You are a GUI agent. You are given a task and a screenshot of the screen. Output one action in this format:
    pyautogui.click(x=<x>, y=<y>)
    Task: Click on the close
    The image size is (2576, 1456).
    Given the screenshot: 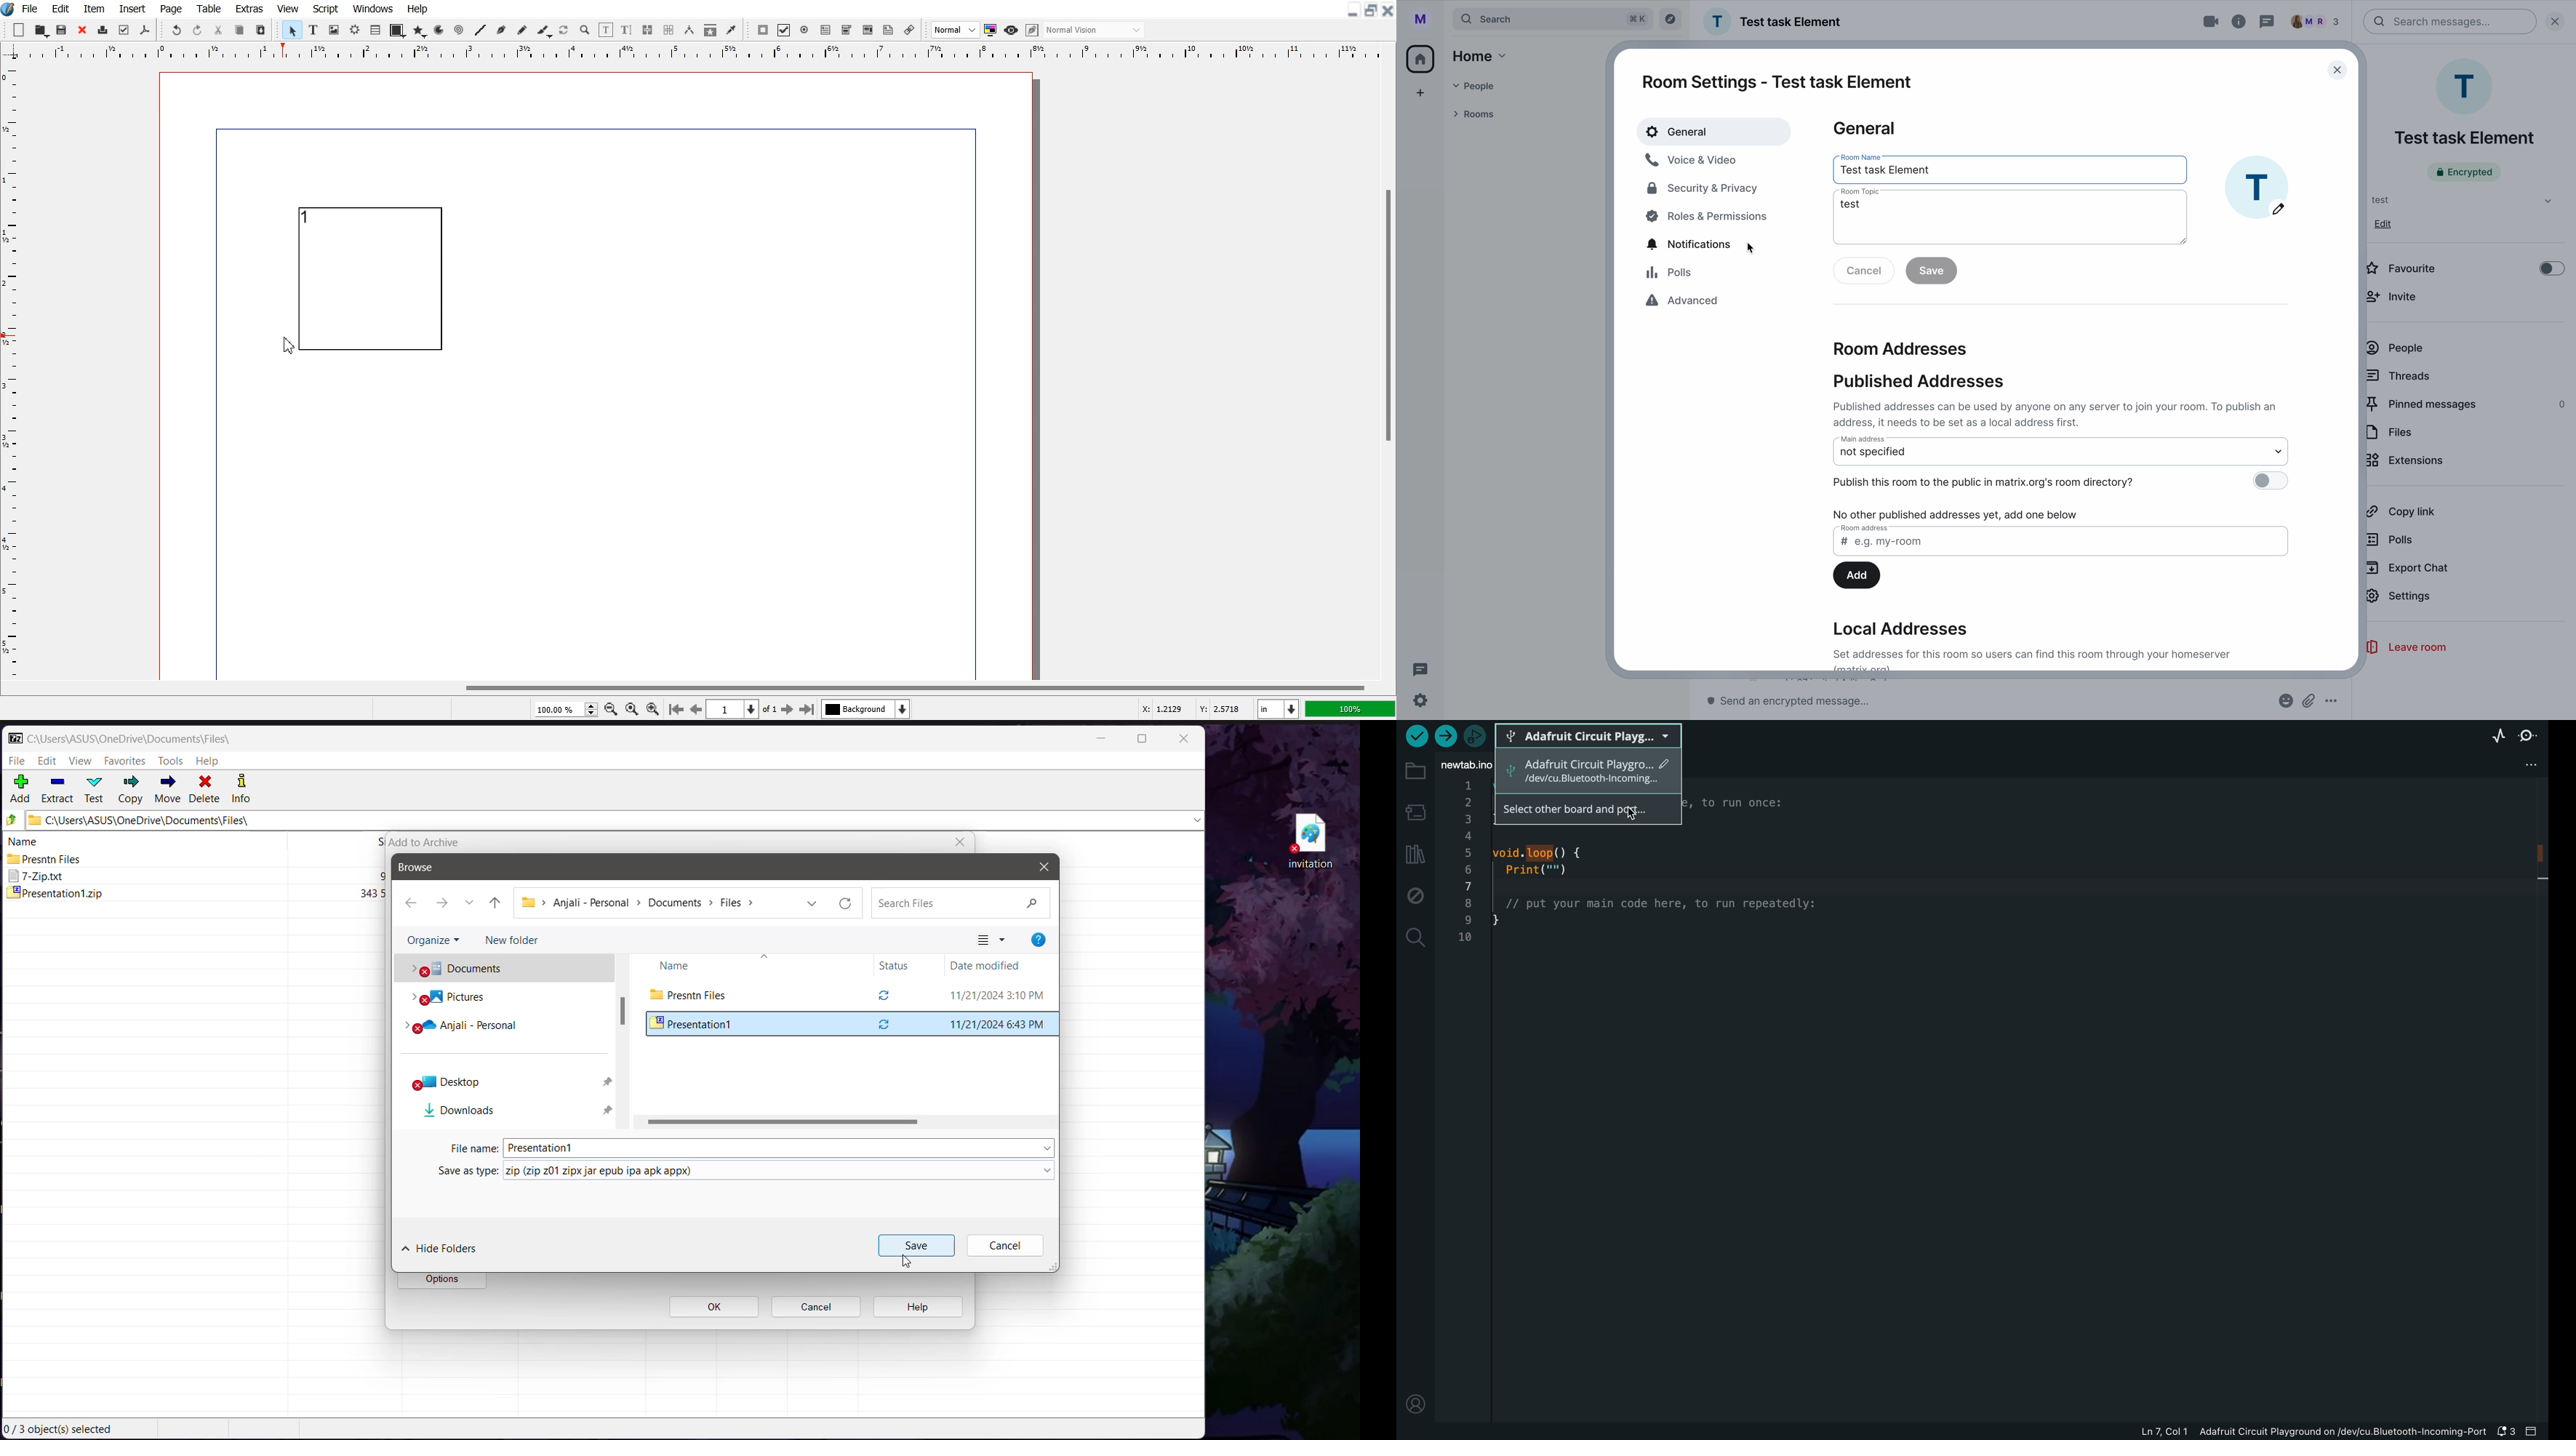 What is the action you would take?
    pyautogui.click(x=1388, y=11)
    